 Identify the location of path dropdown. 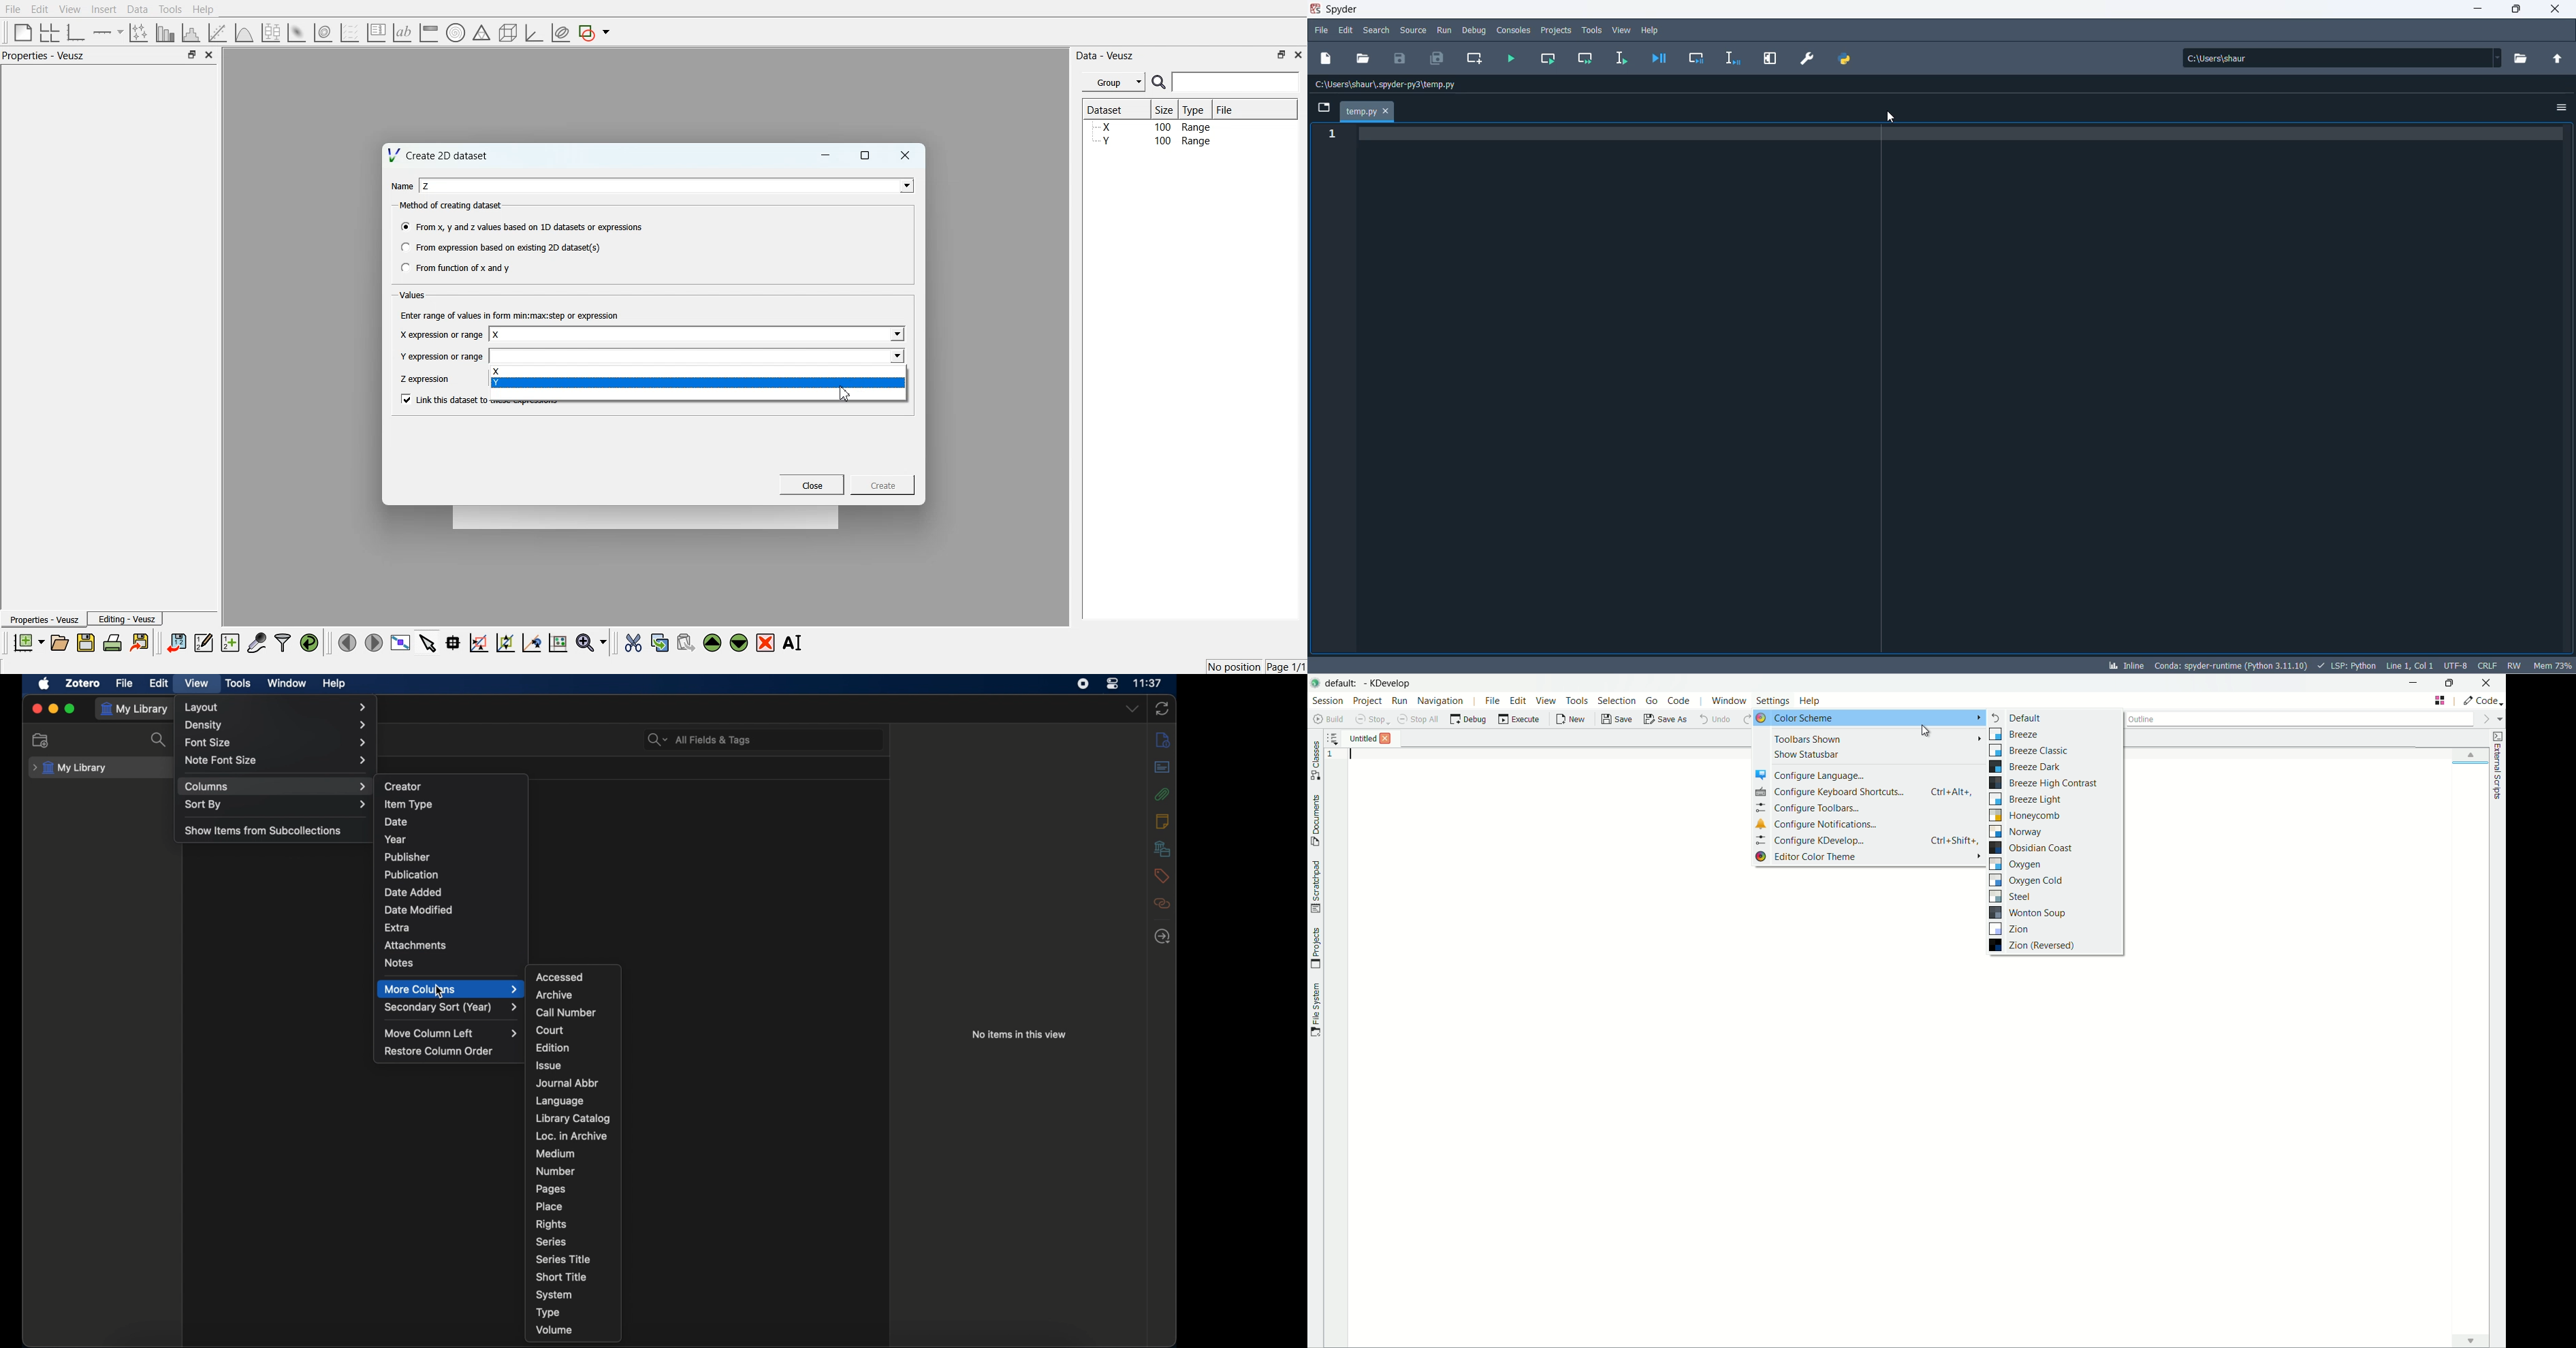
(2500, 59).